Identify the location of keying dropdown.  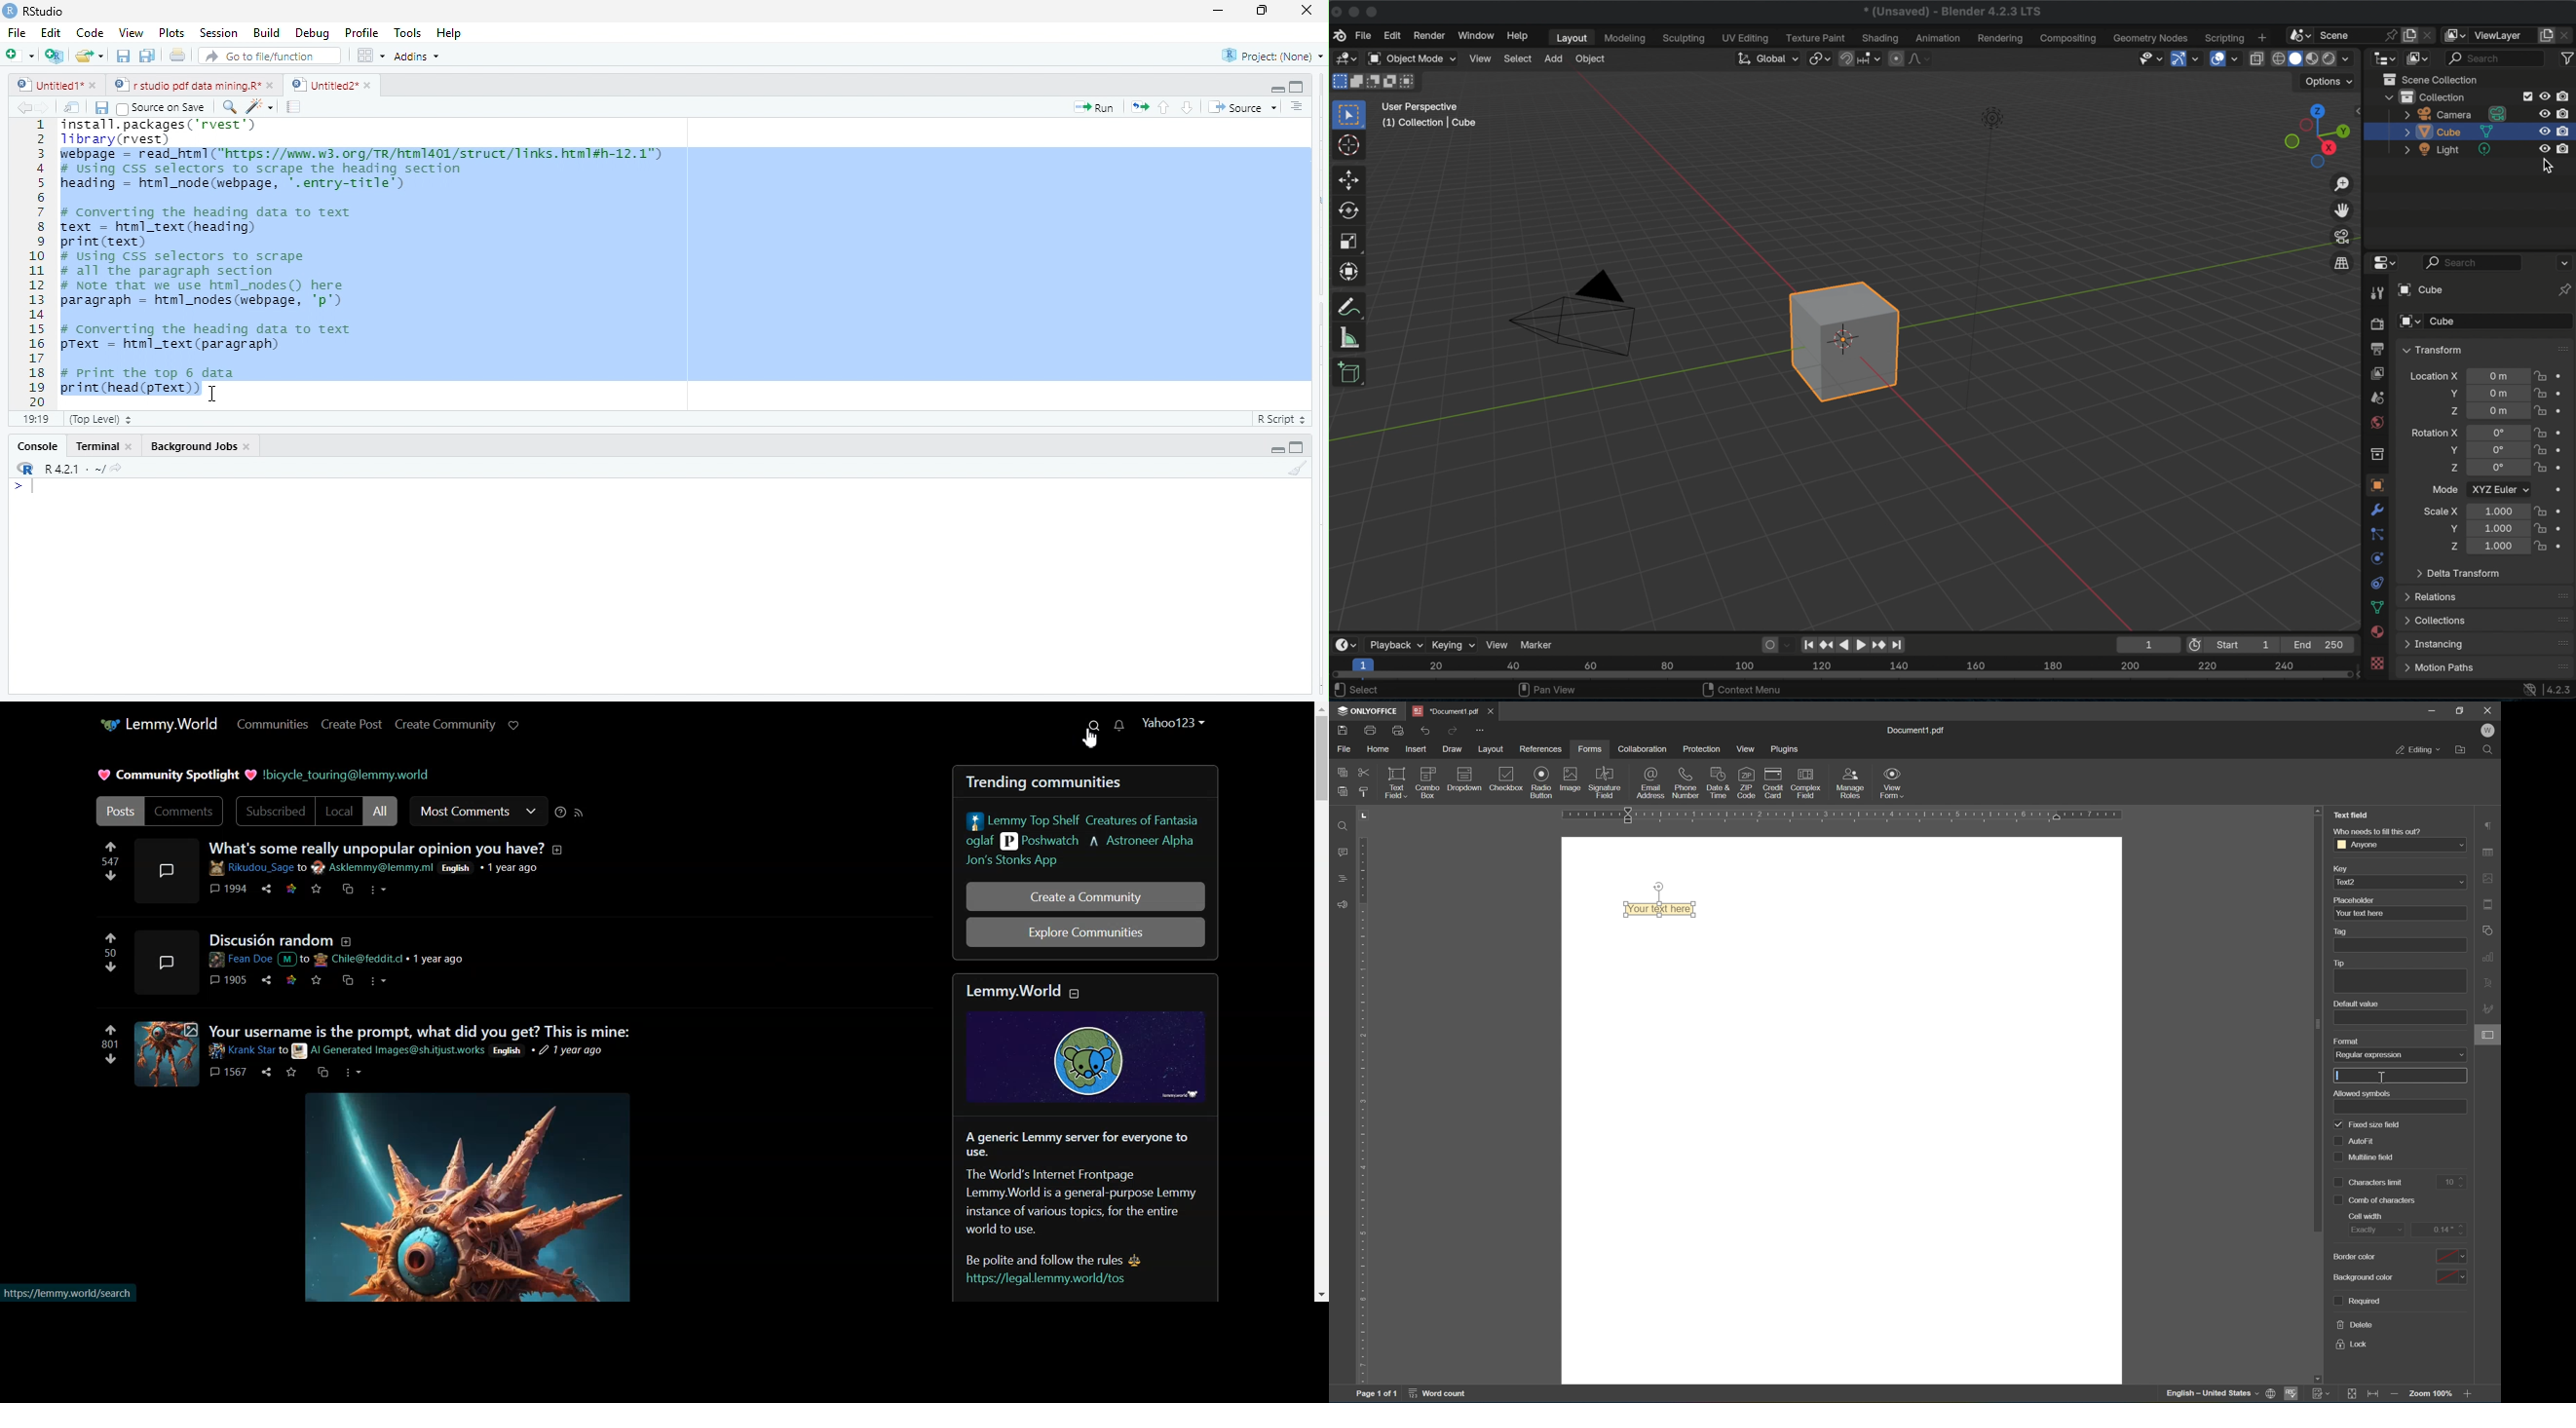
(1453, 644).